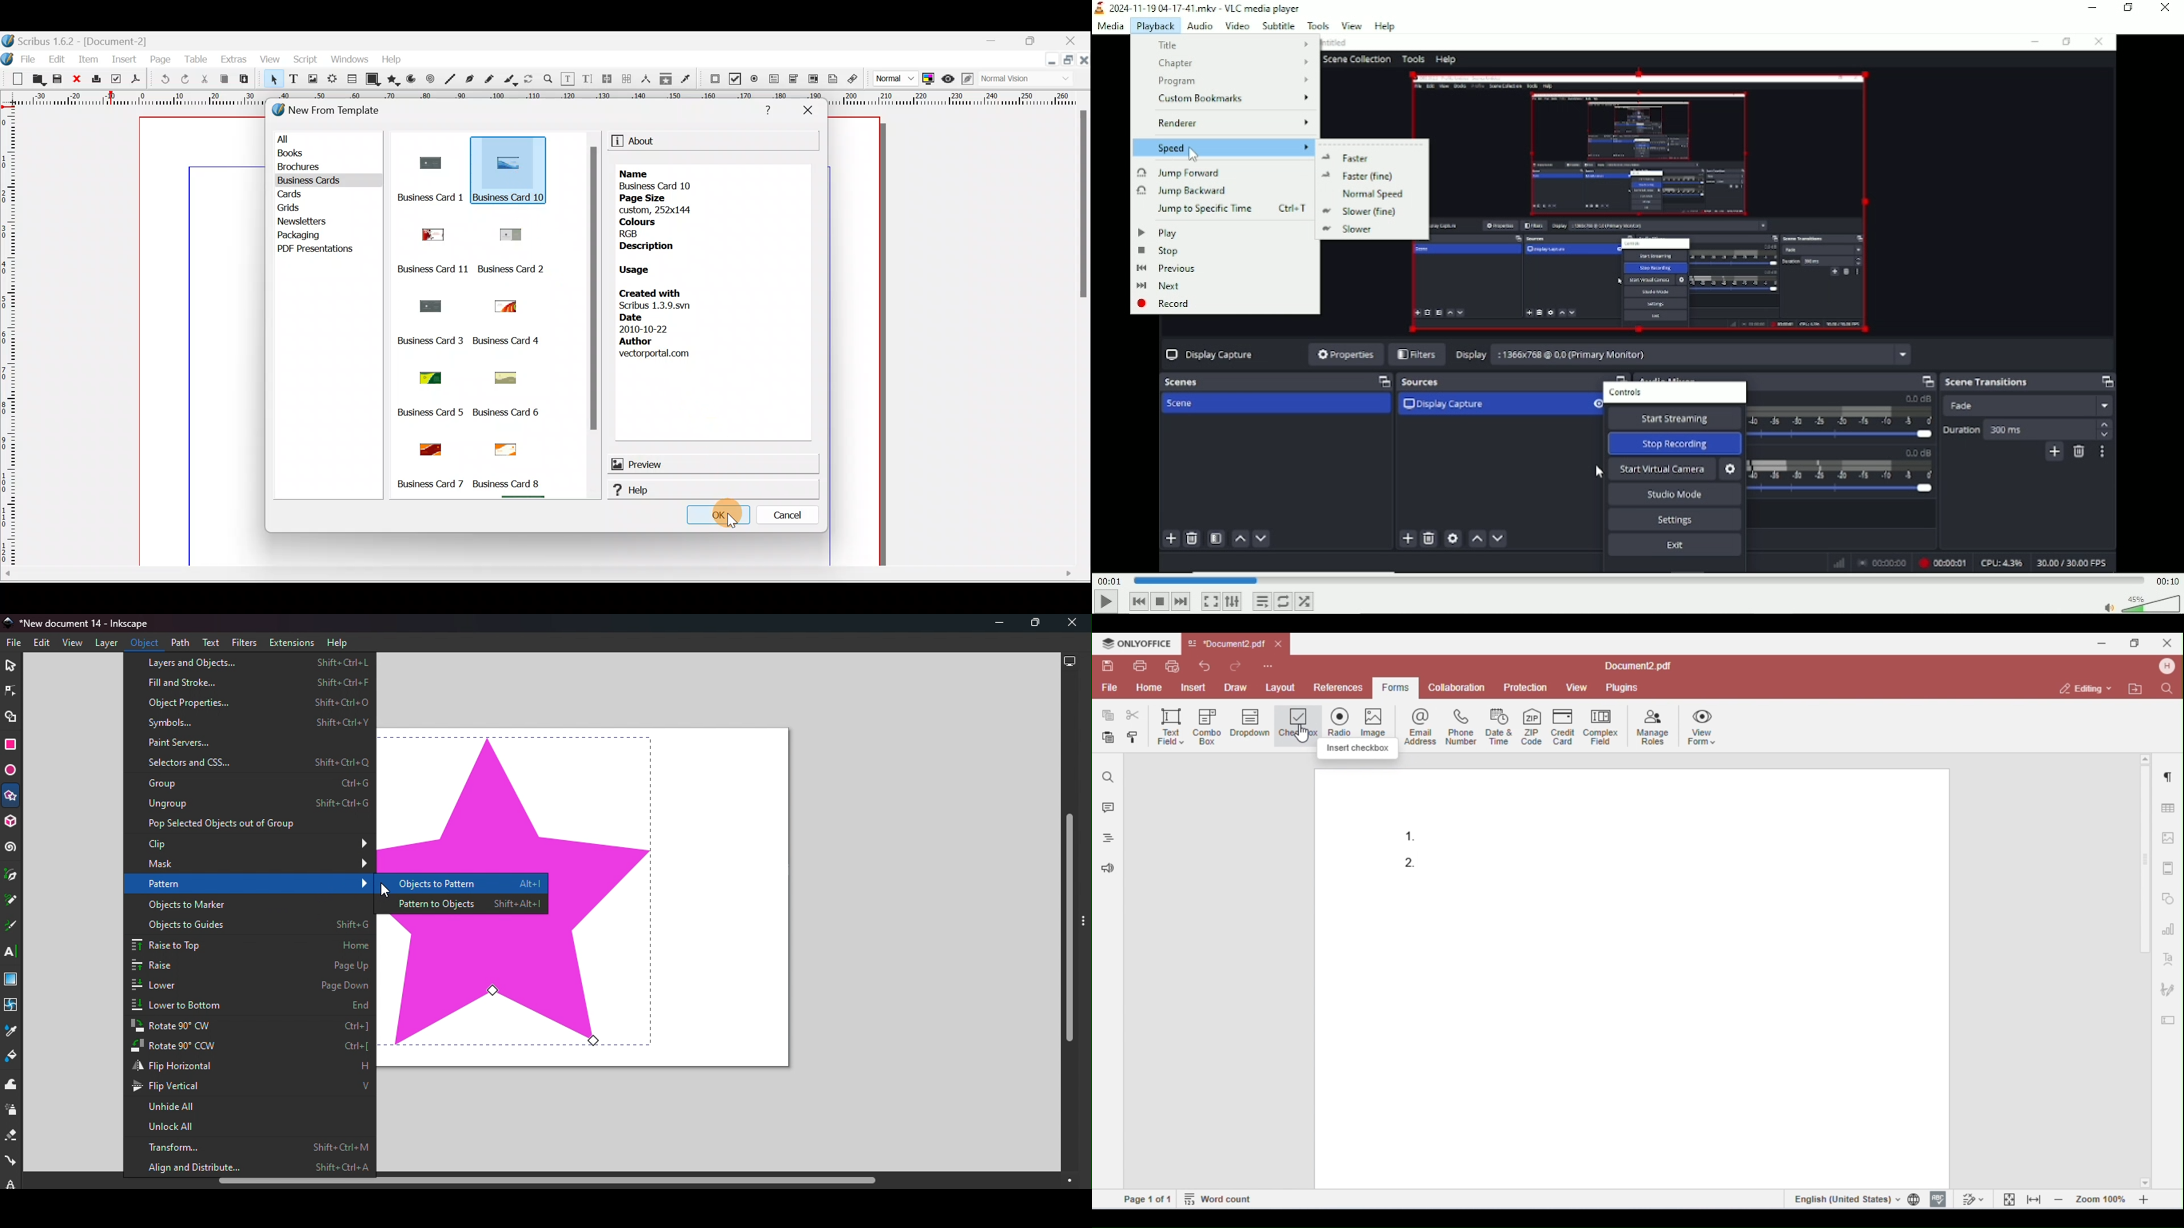 This screenshot has height=1232, width=2184. Describe the element at coordinates (1385, 26) in the screenshot. I see `help` at that location.